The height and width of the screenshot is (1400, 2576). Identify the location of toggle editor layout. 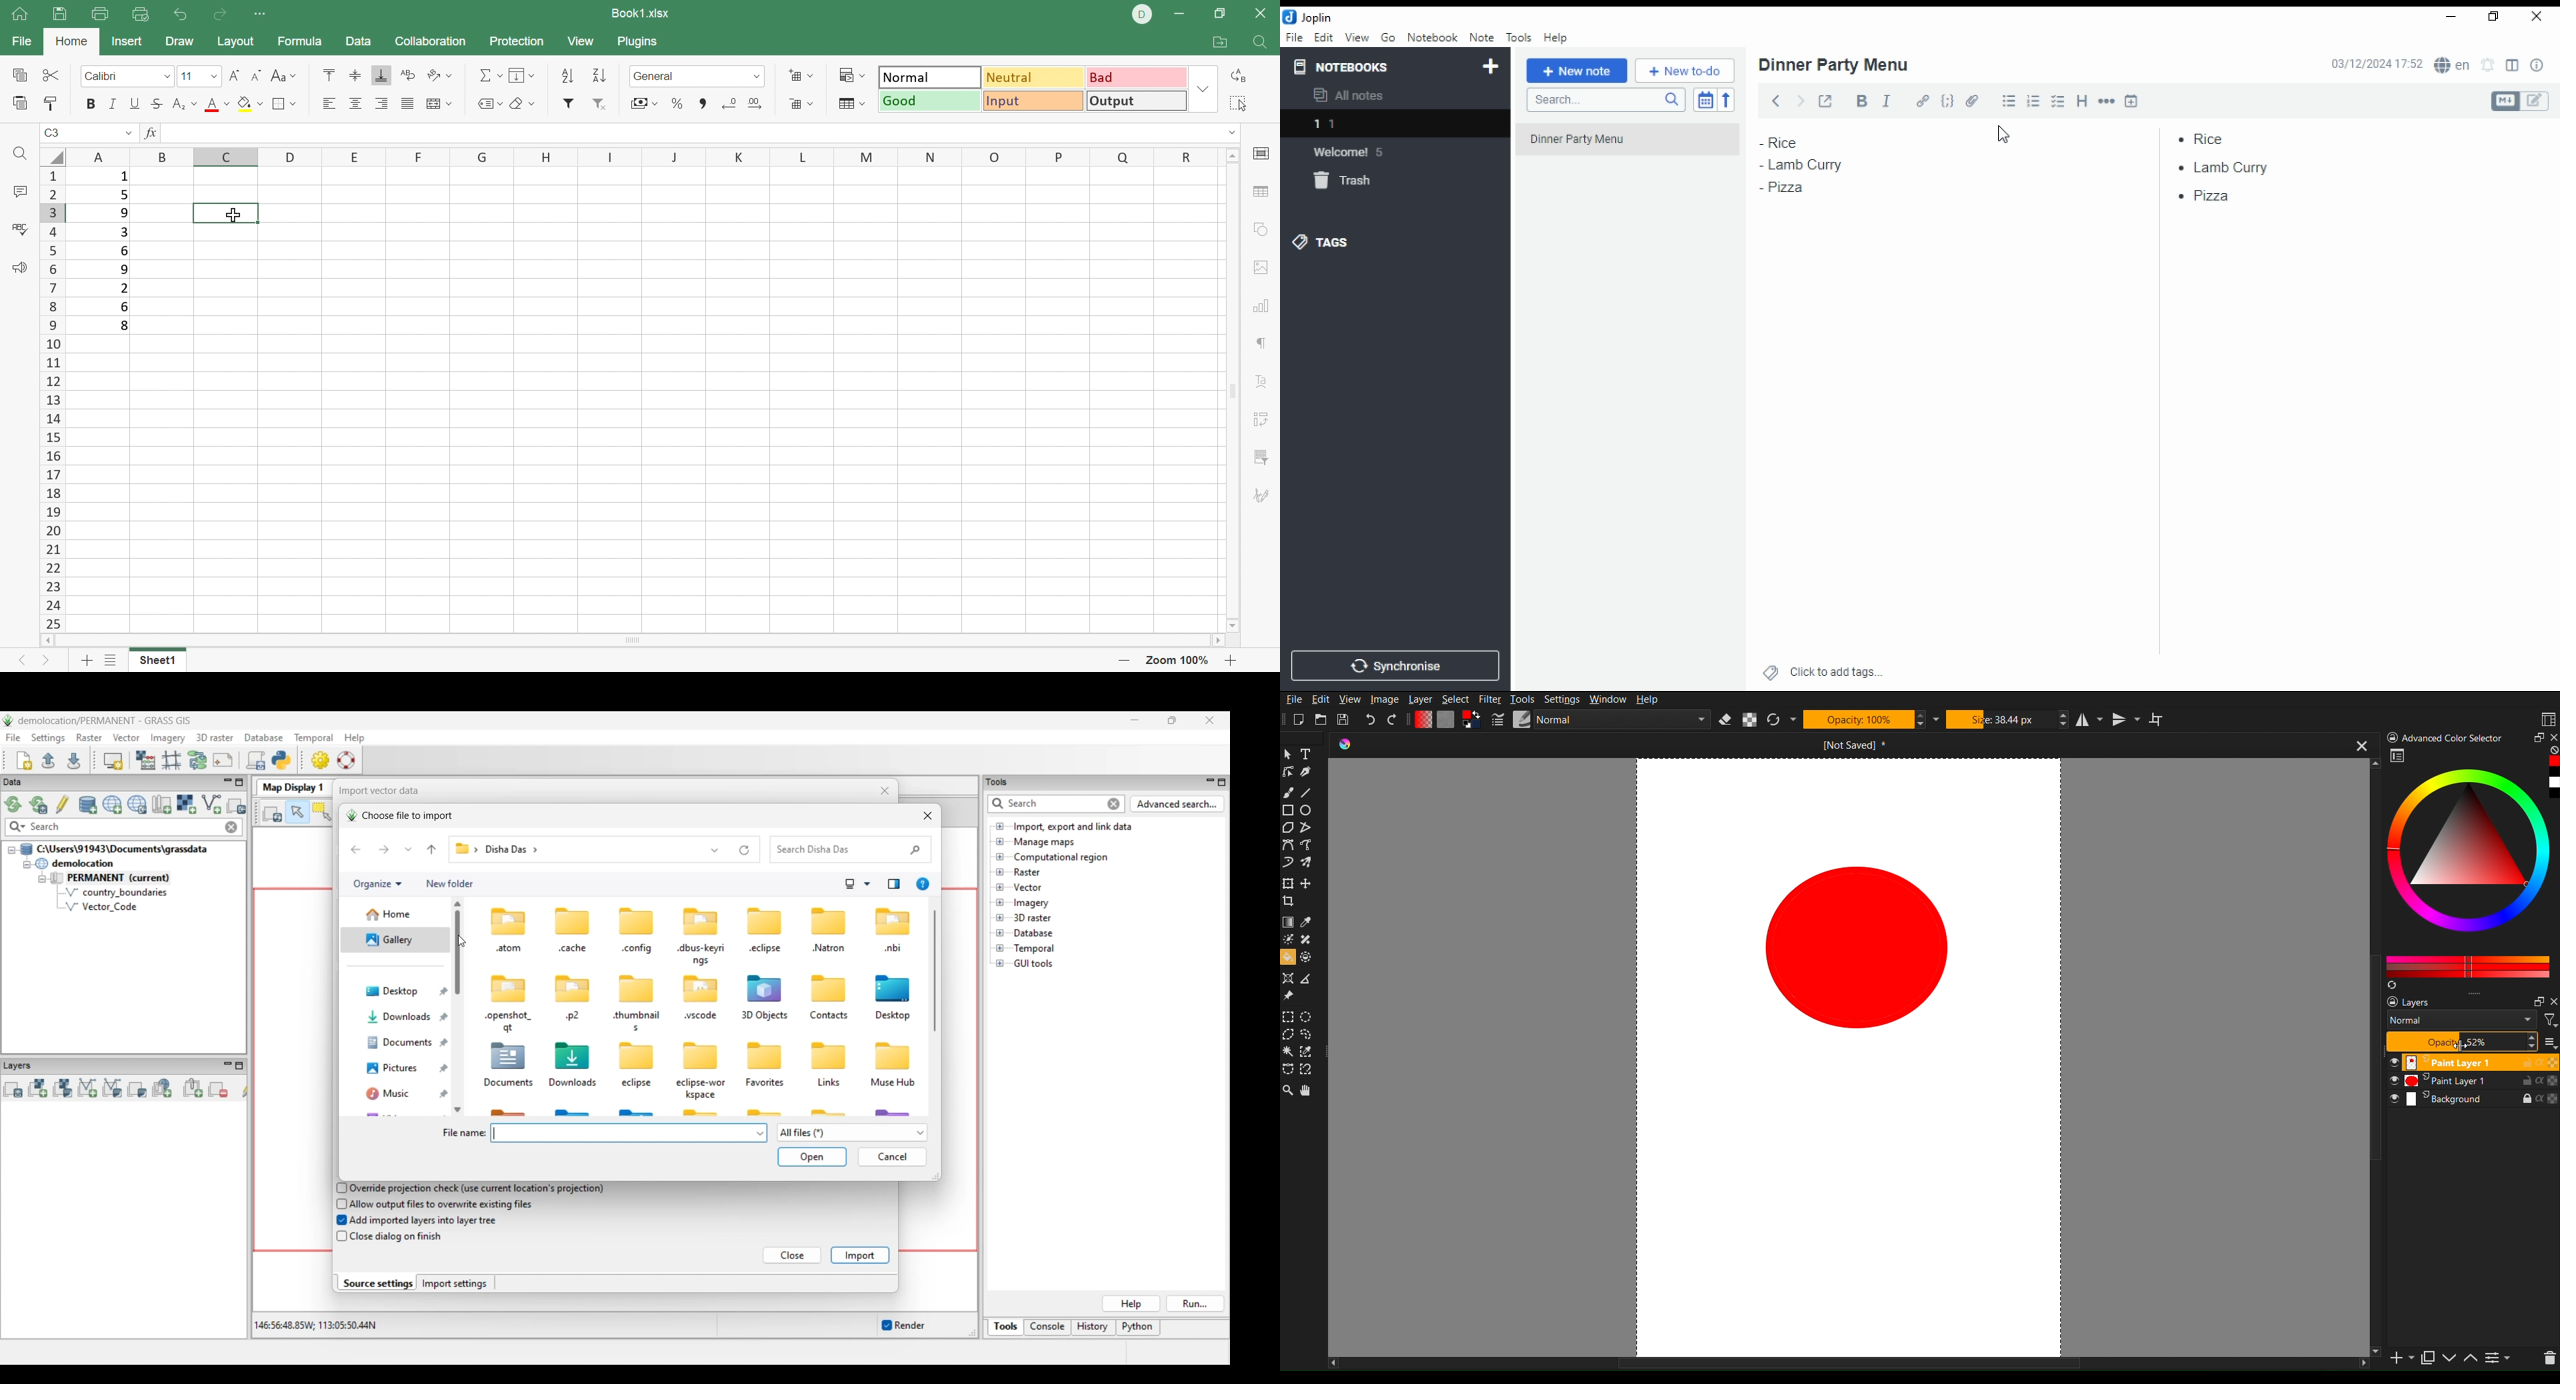
(2512, 66).